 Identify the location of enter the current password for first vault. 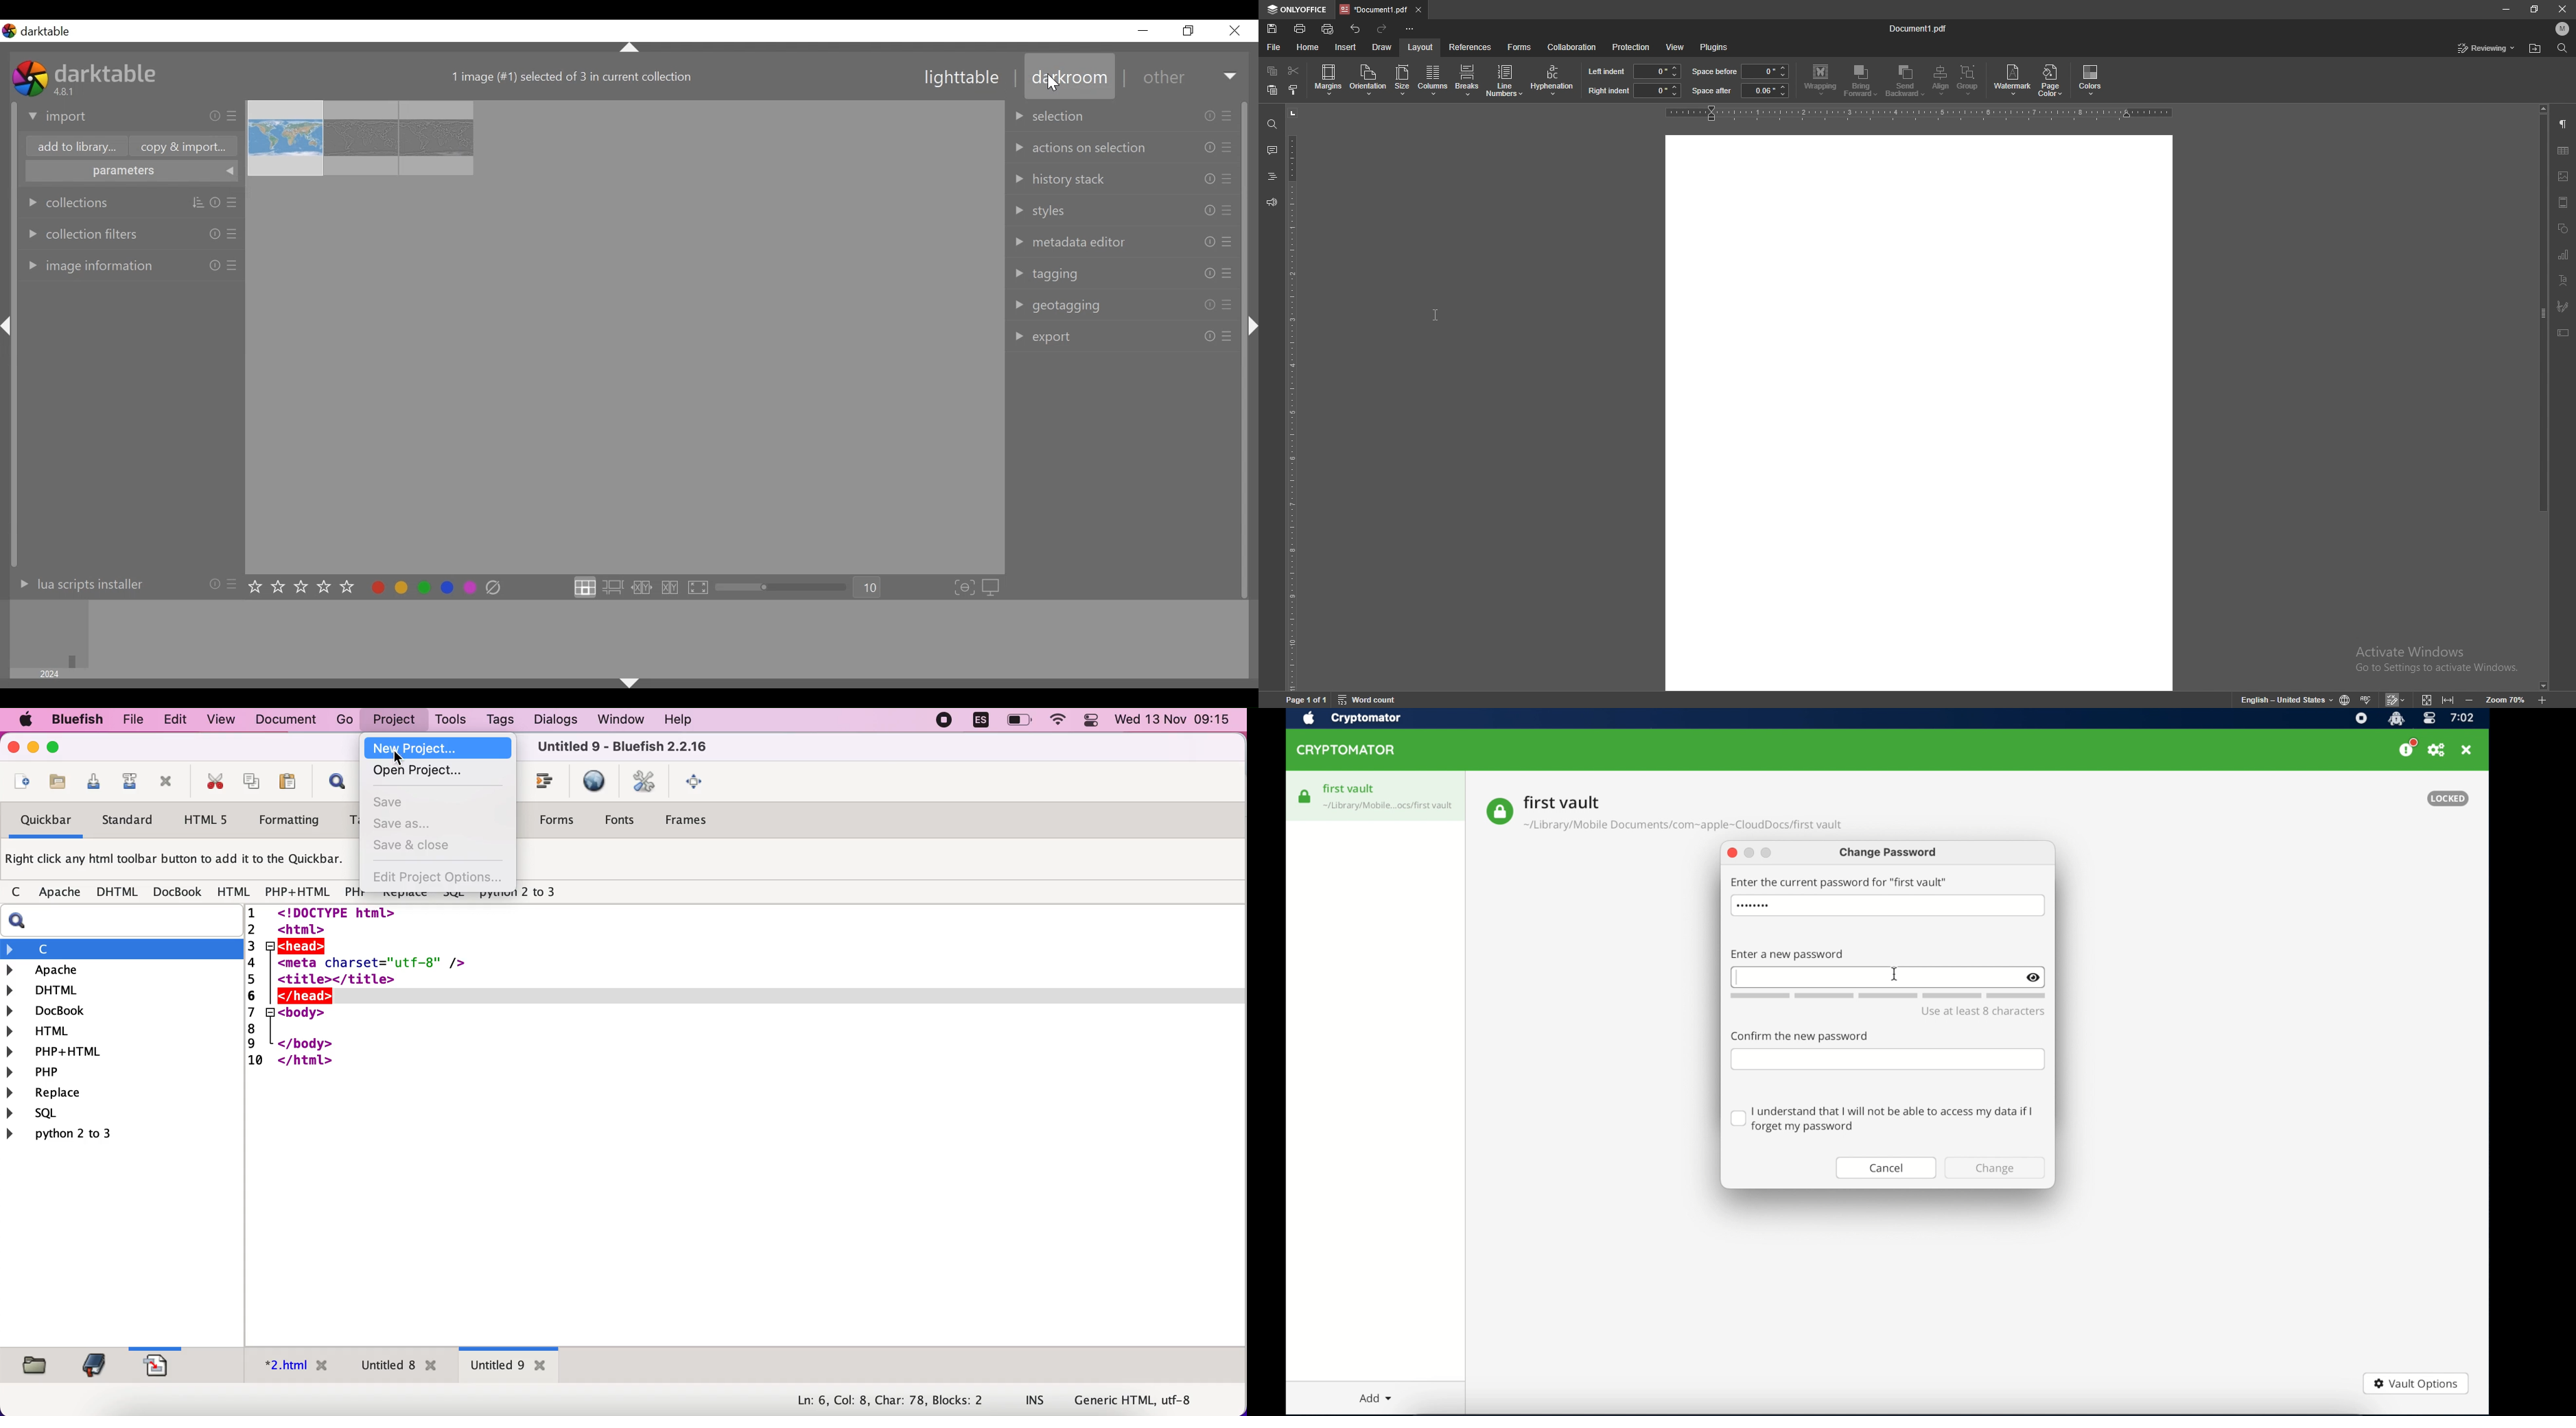
(1839, 882).